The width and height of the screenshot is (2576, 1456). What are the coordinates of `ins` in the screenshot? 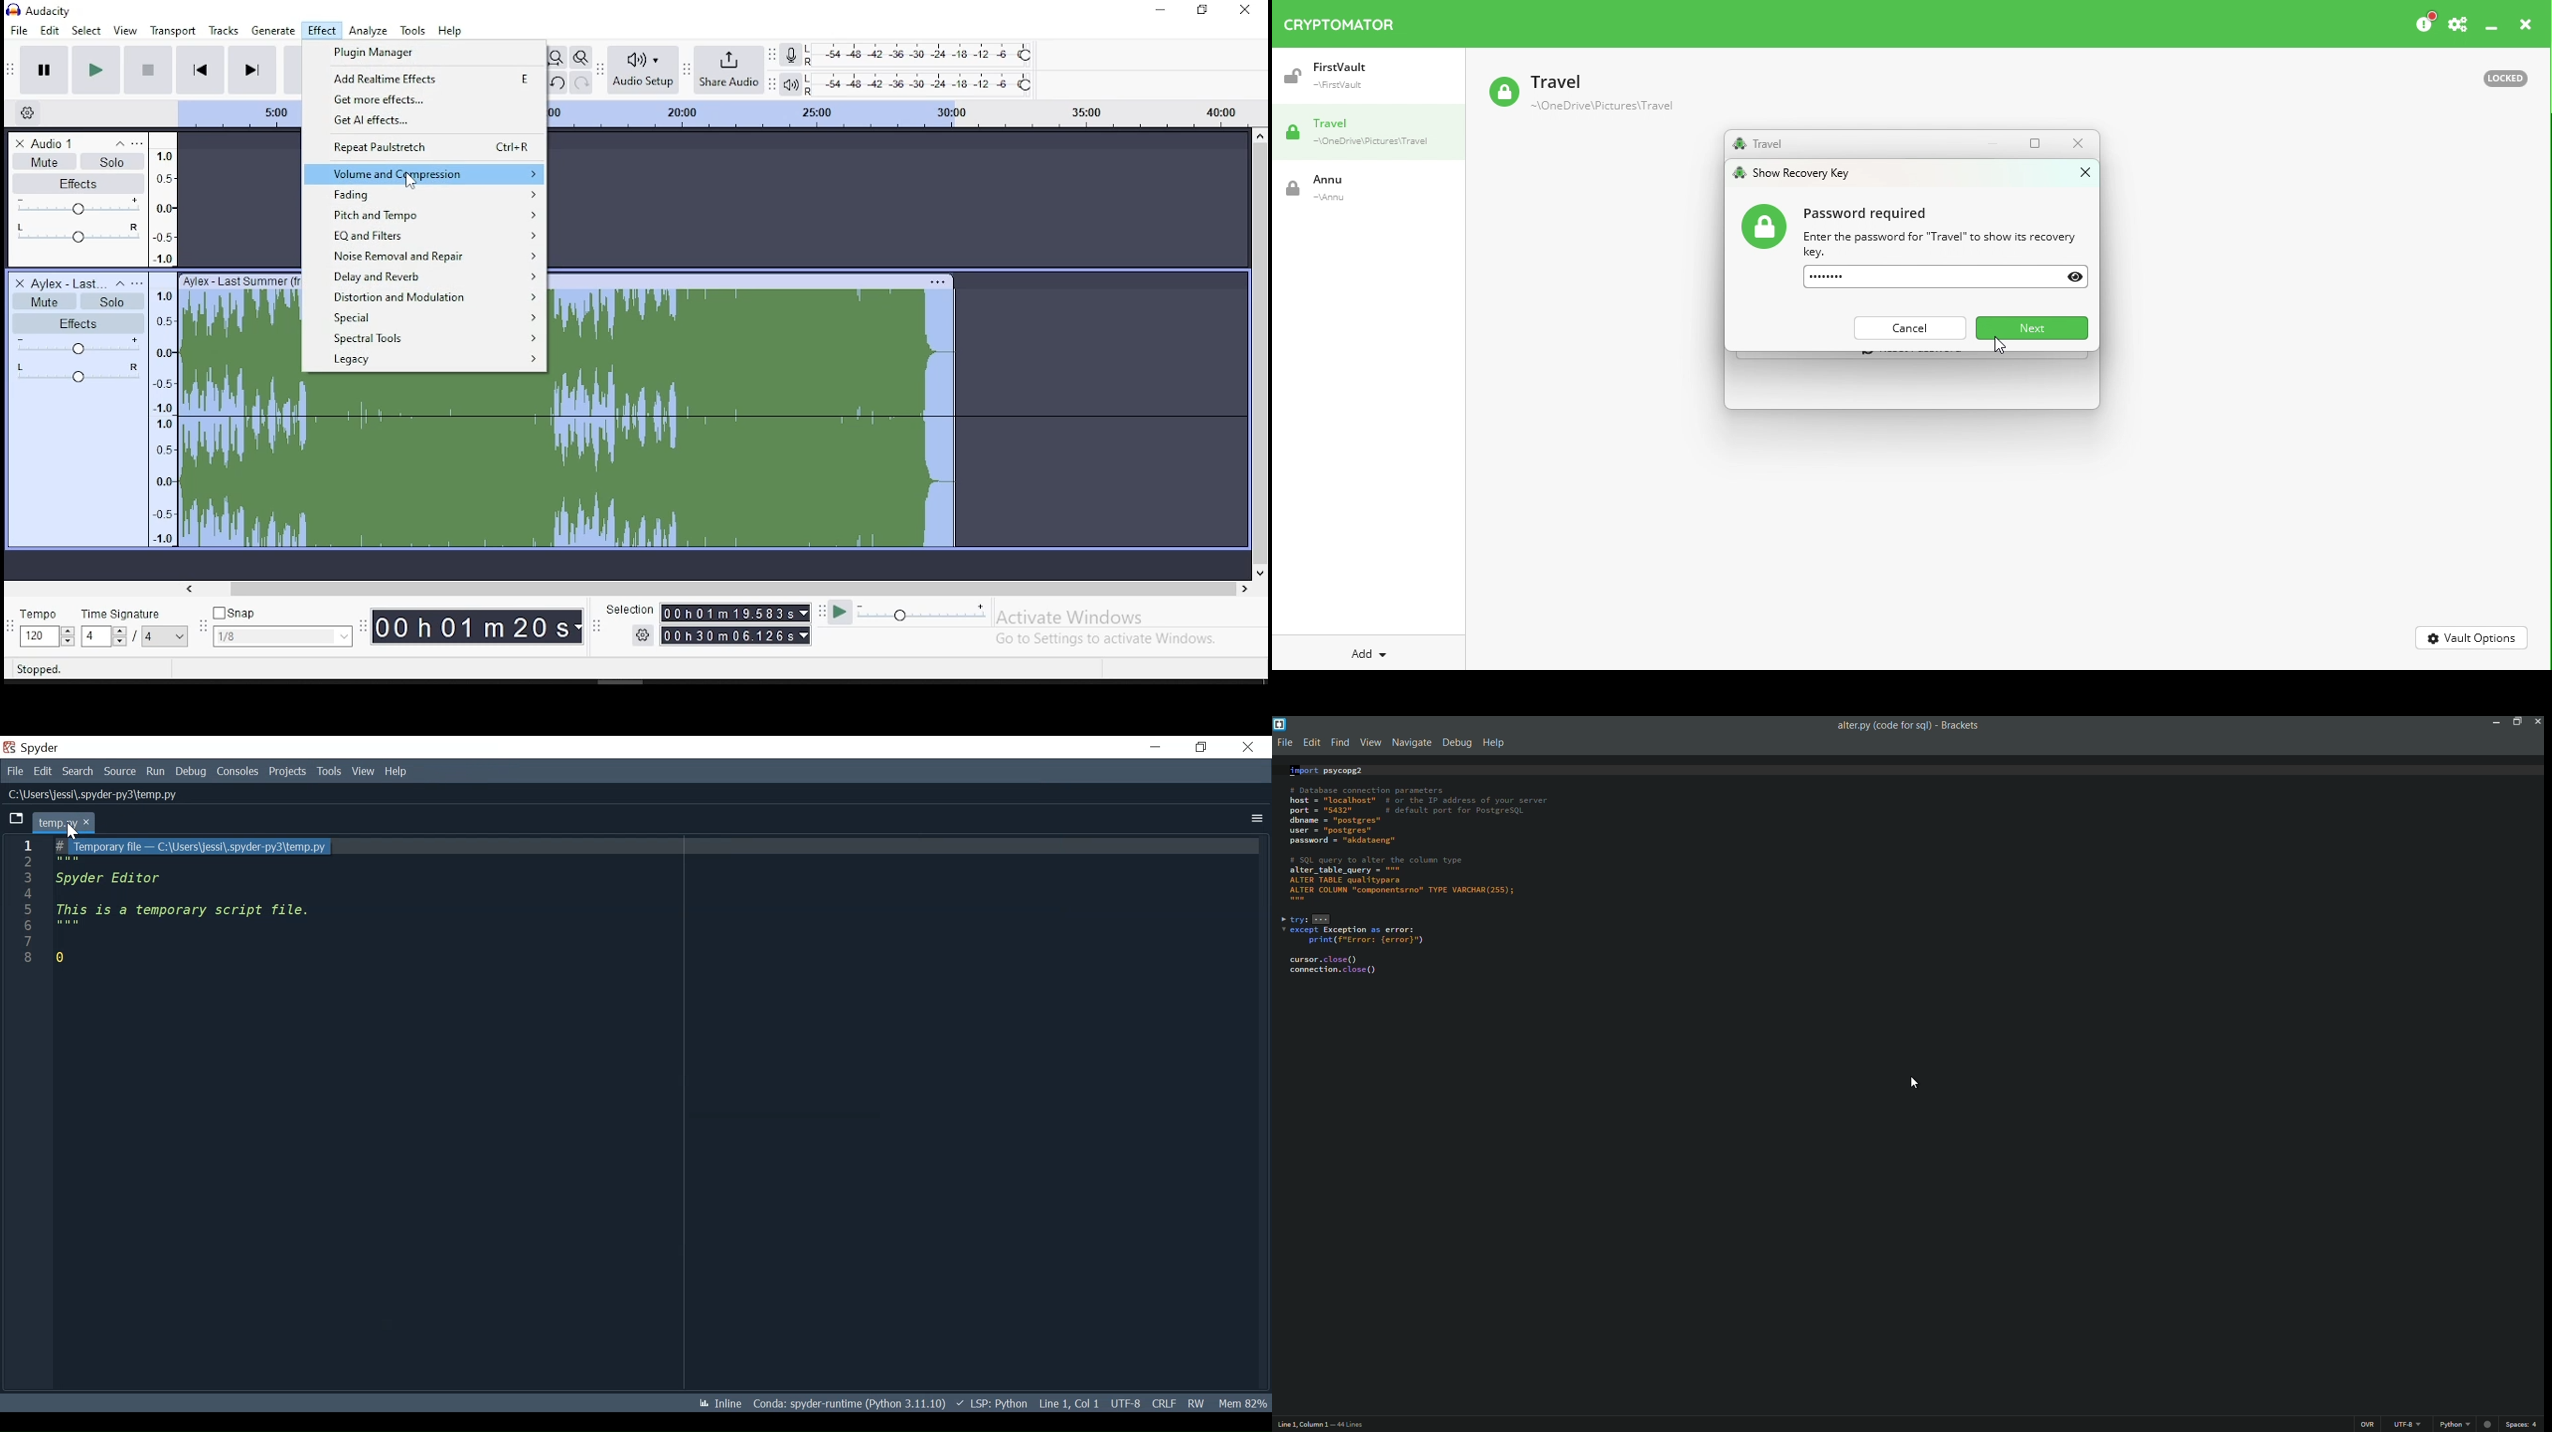 It's located at (2369, 1424).